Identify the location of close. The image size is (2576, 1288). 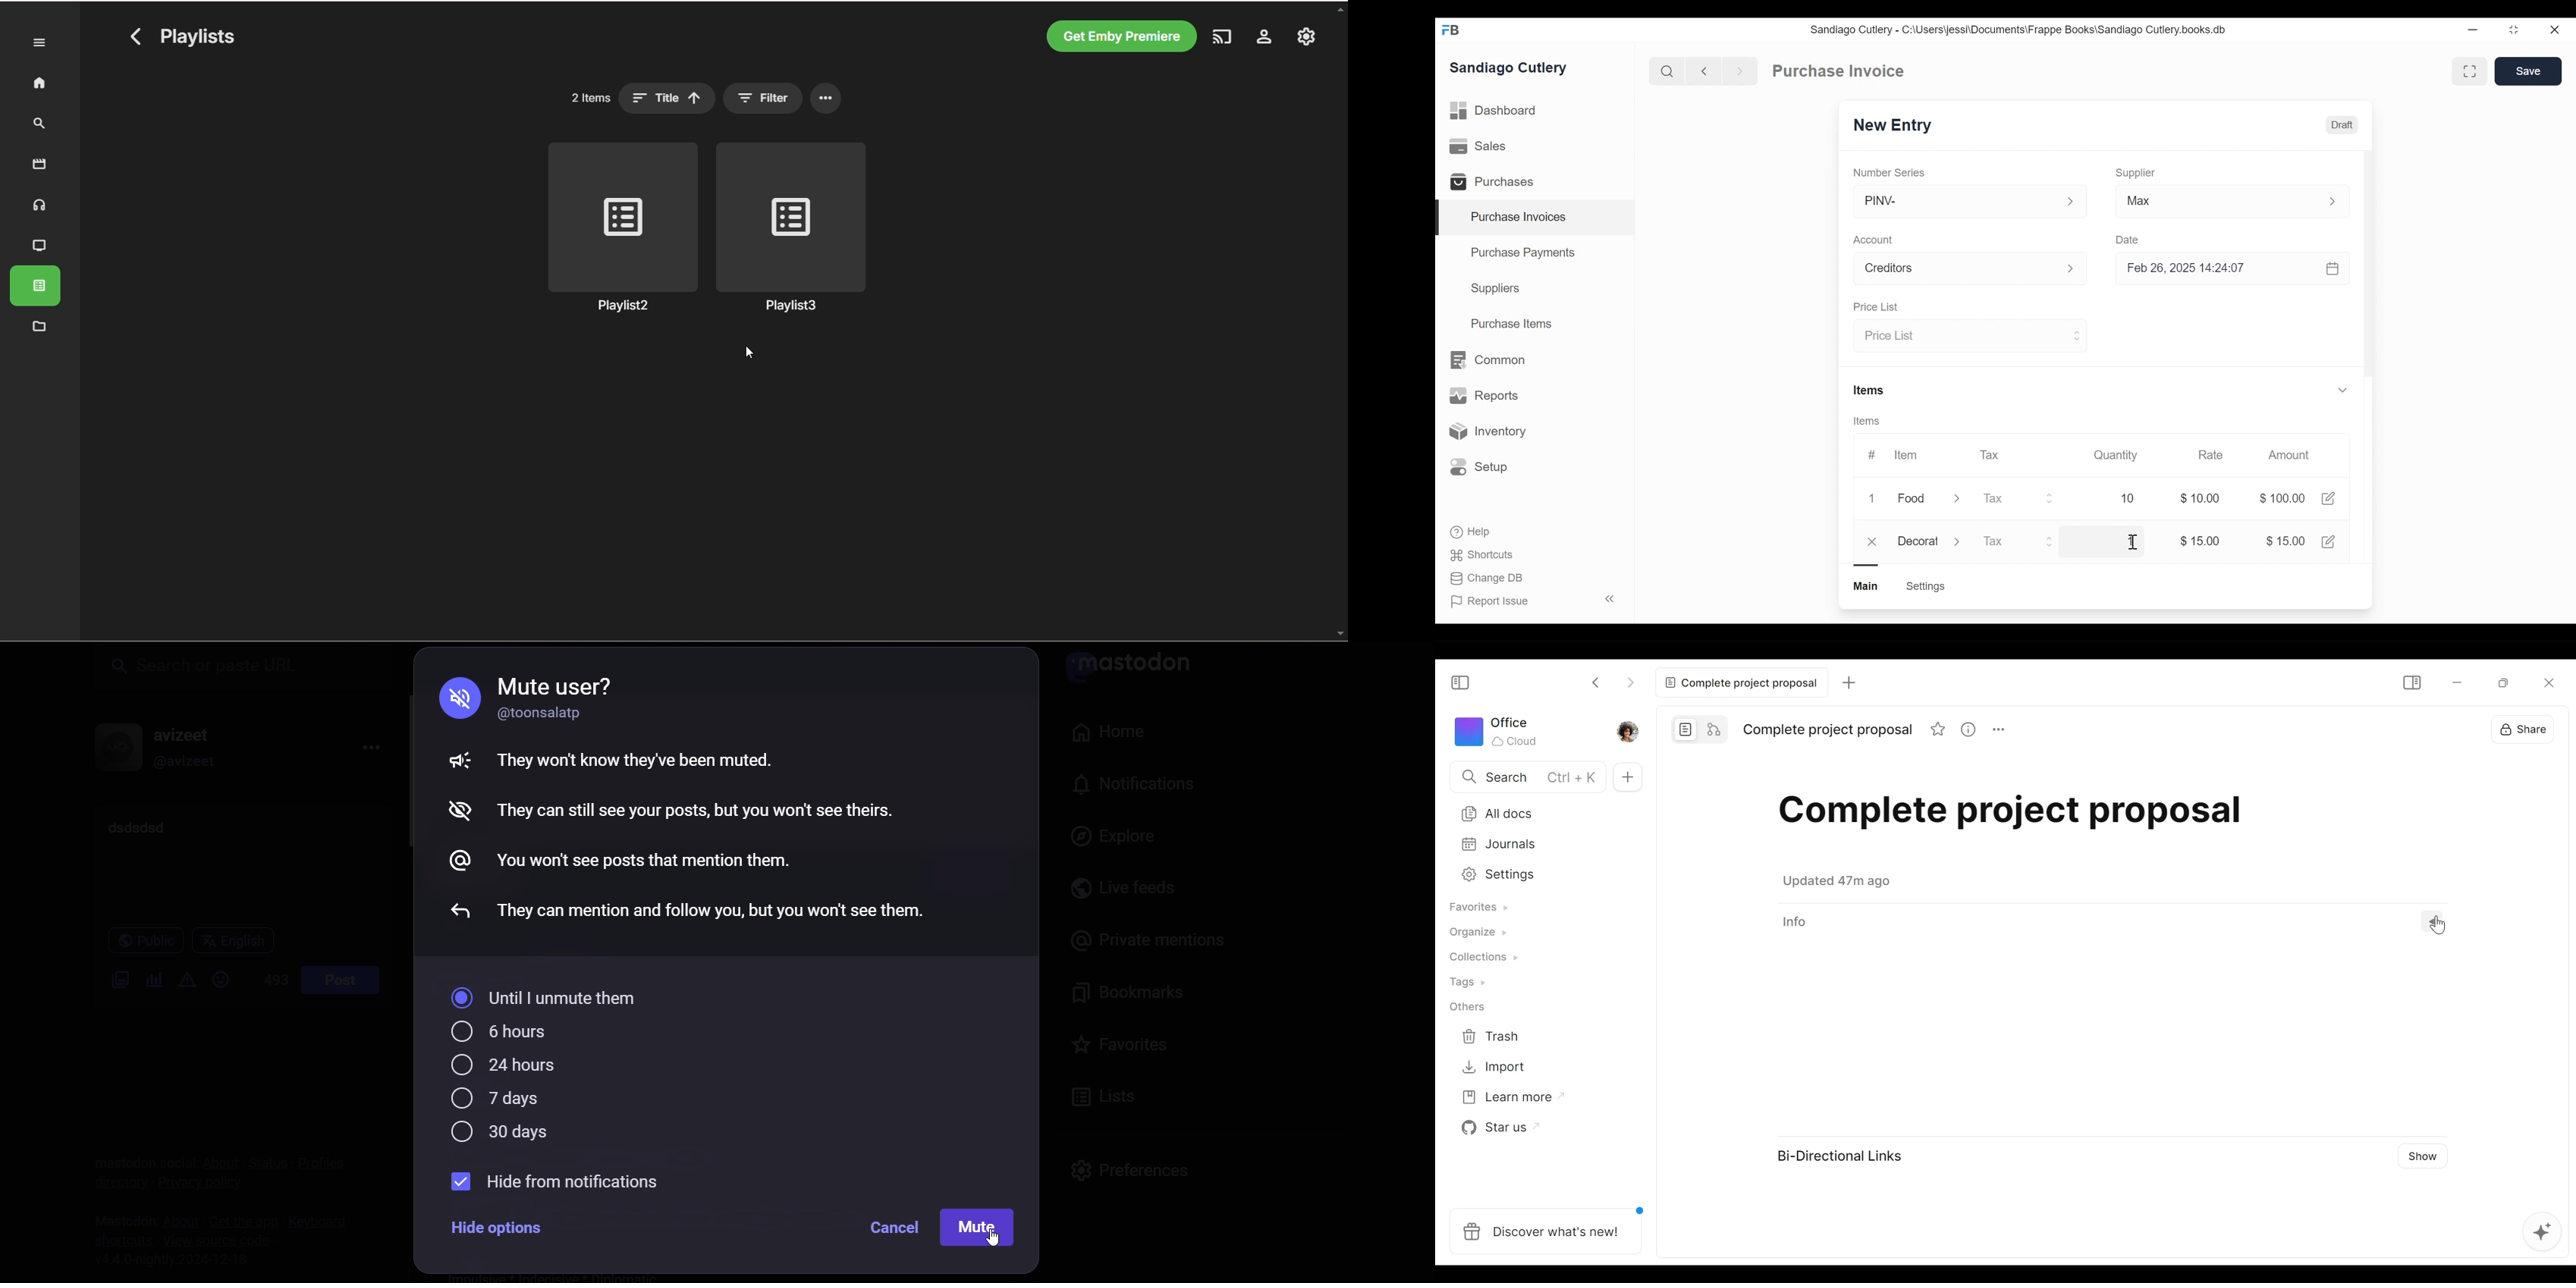
(1874, 542).